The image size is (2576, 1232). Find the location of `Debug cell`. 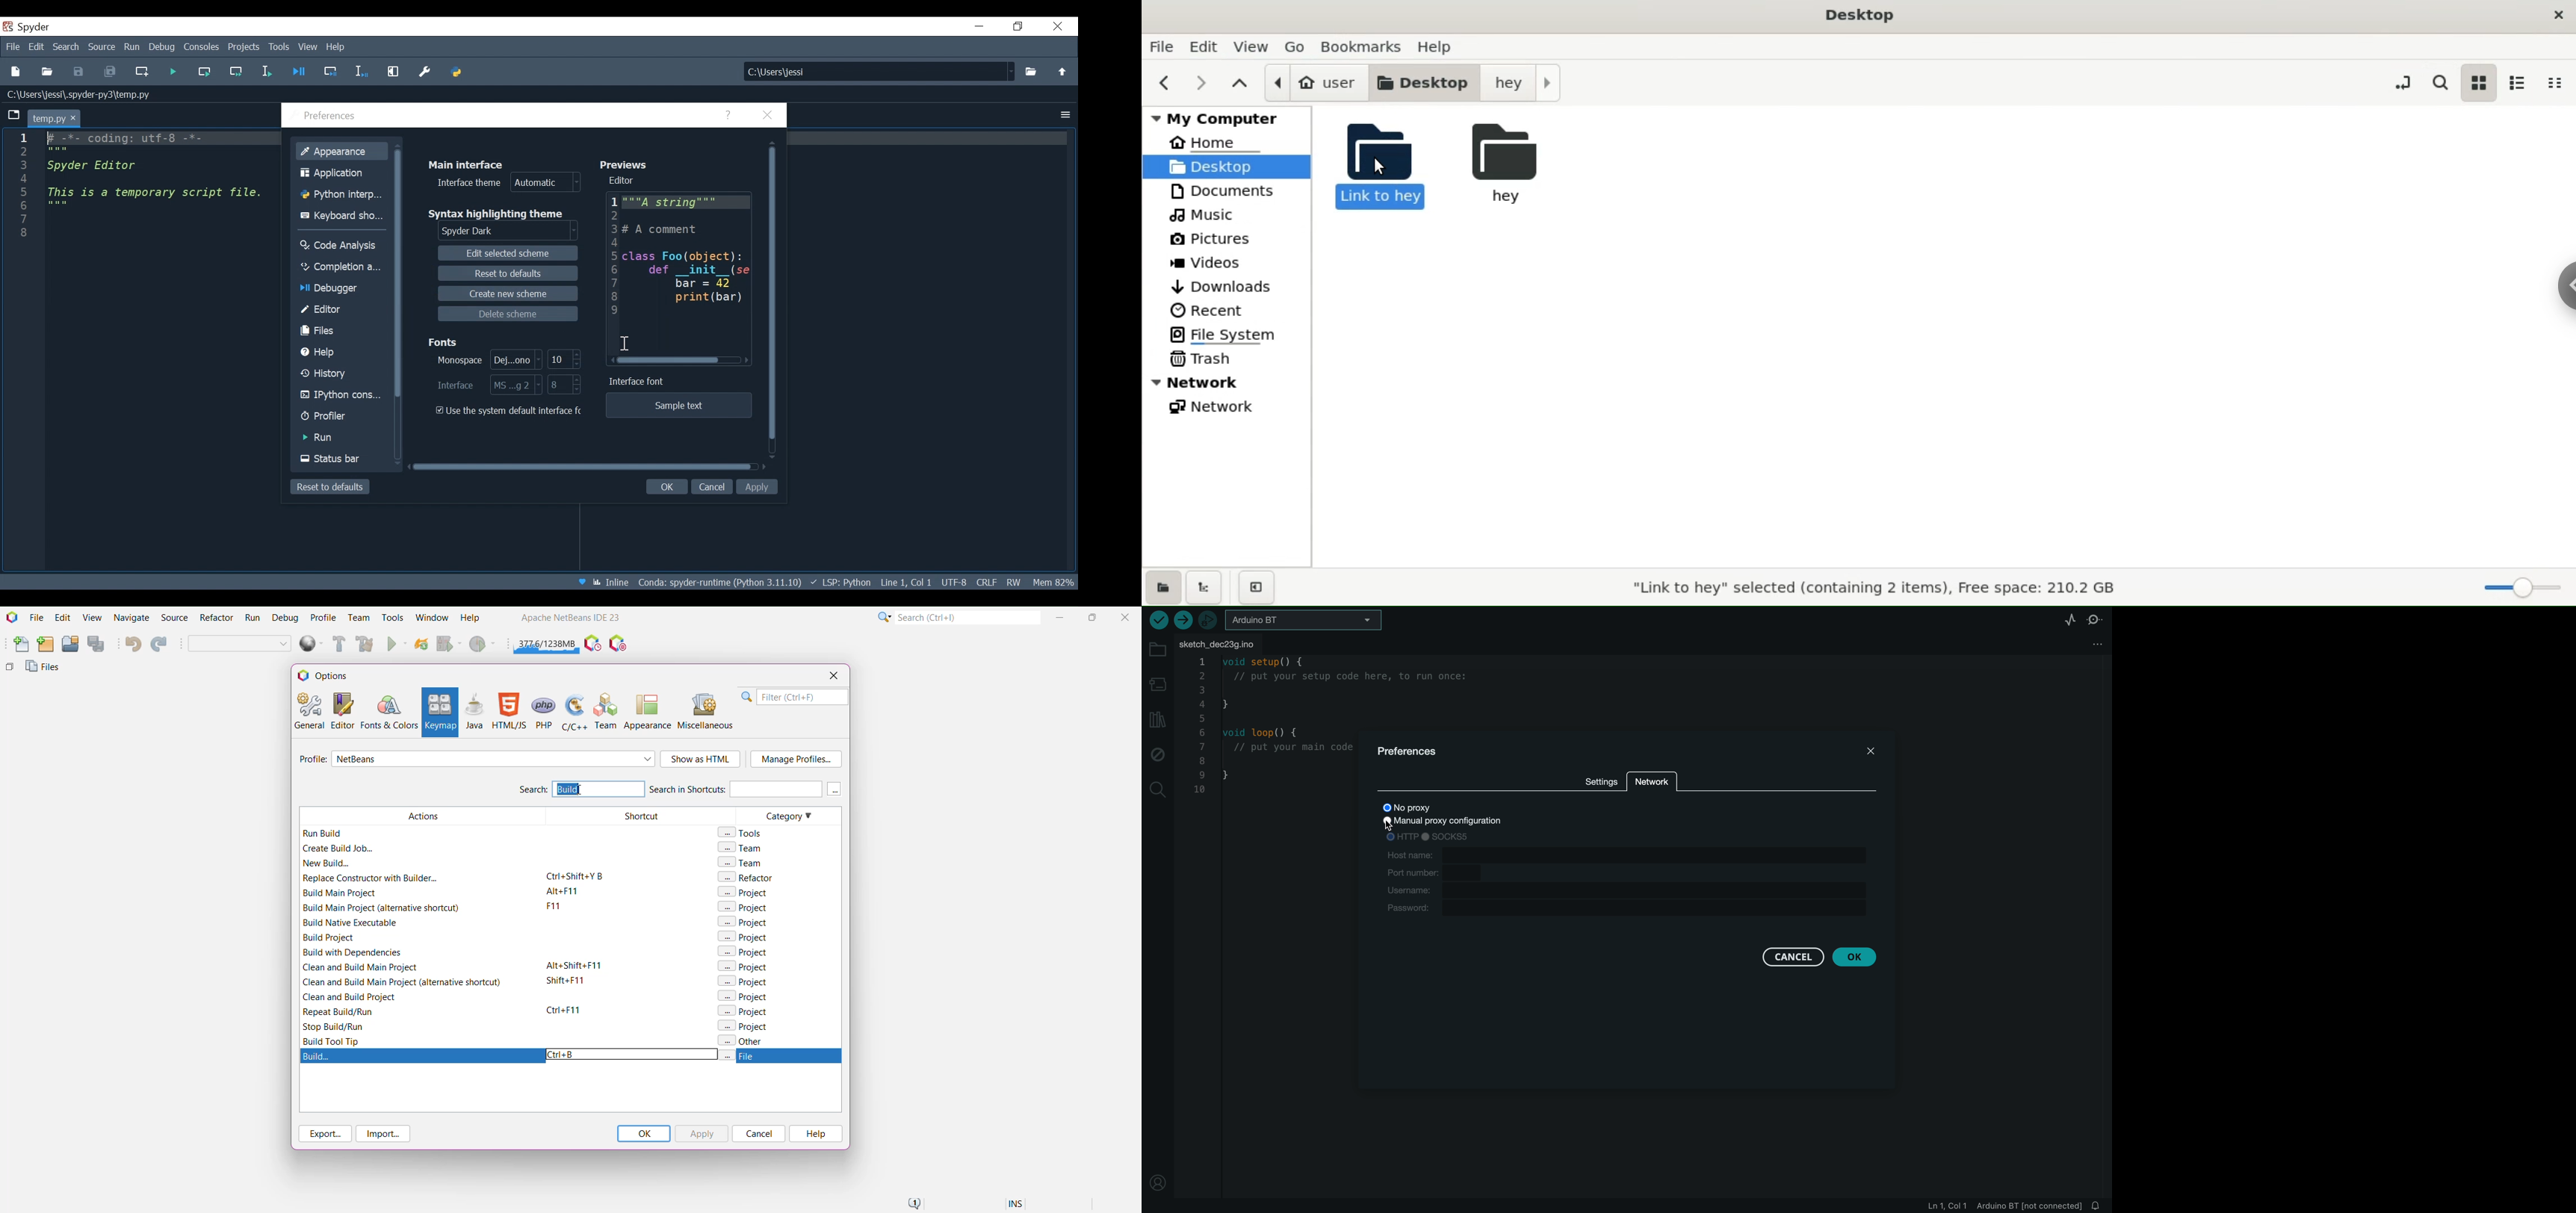

Debug cell is located at coordinates (329, 73).